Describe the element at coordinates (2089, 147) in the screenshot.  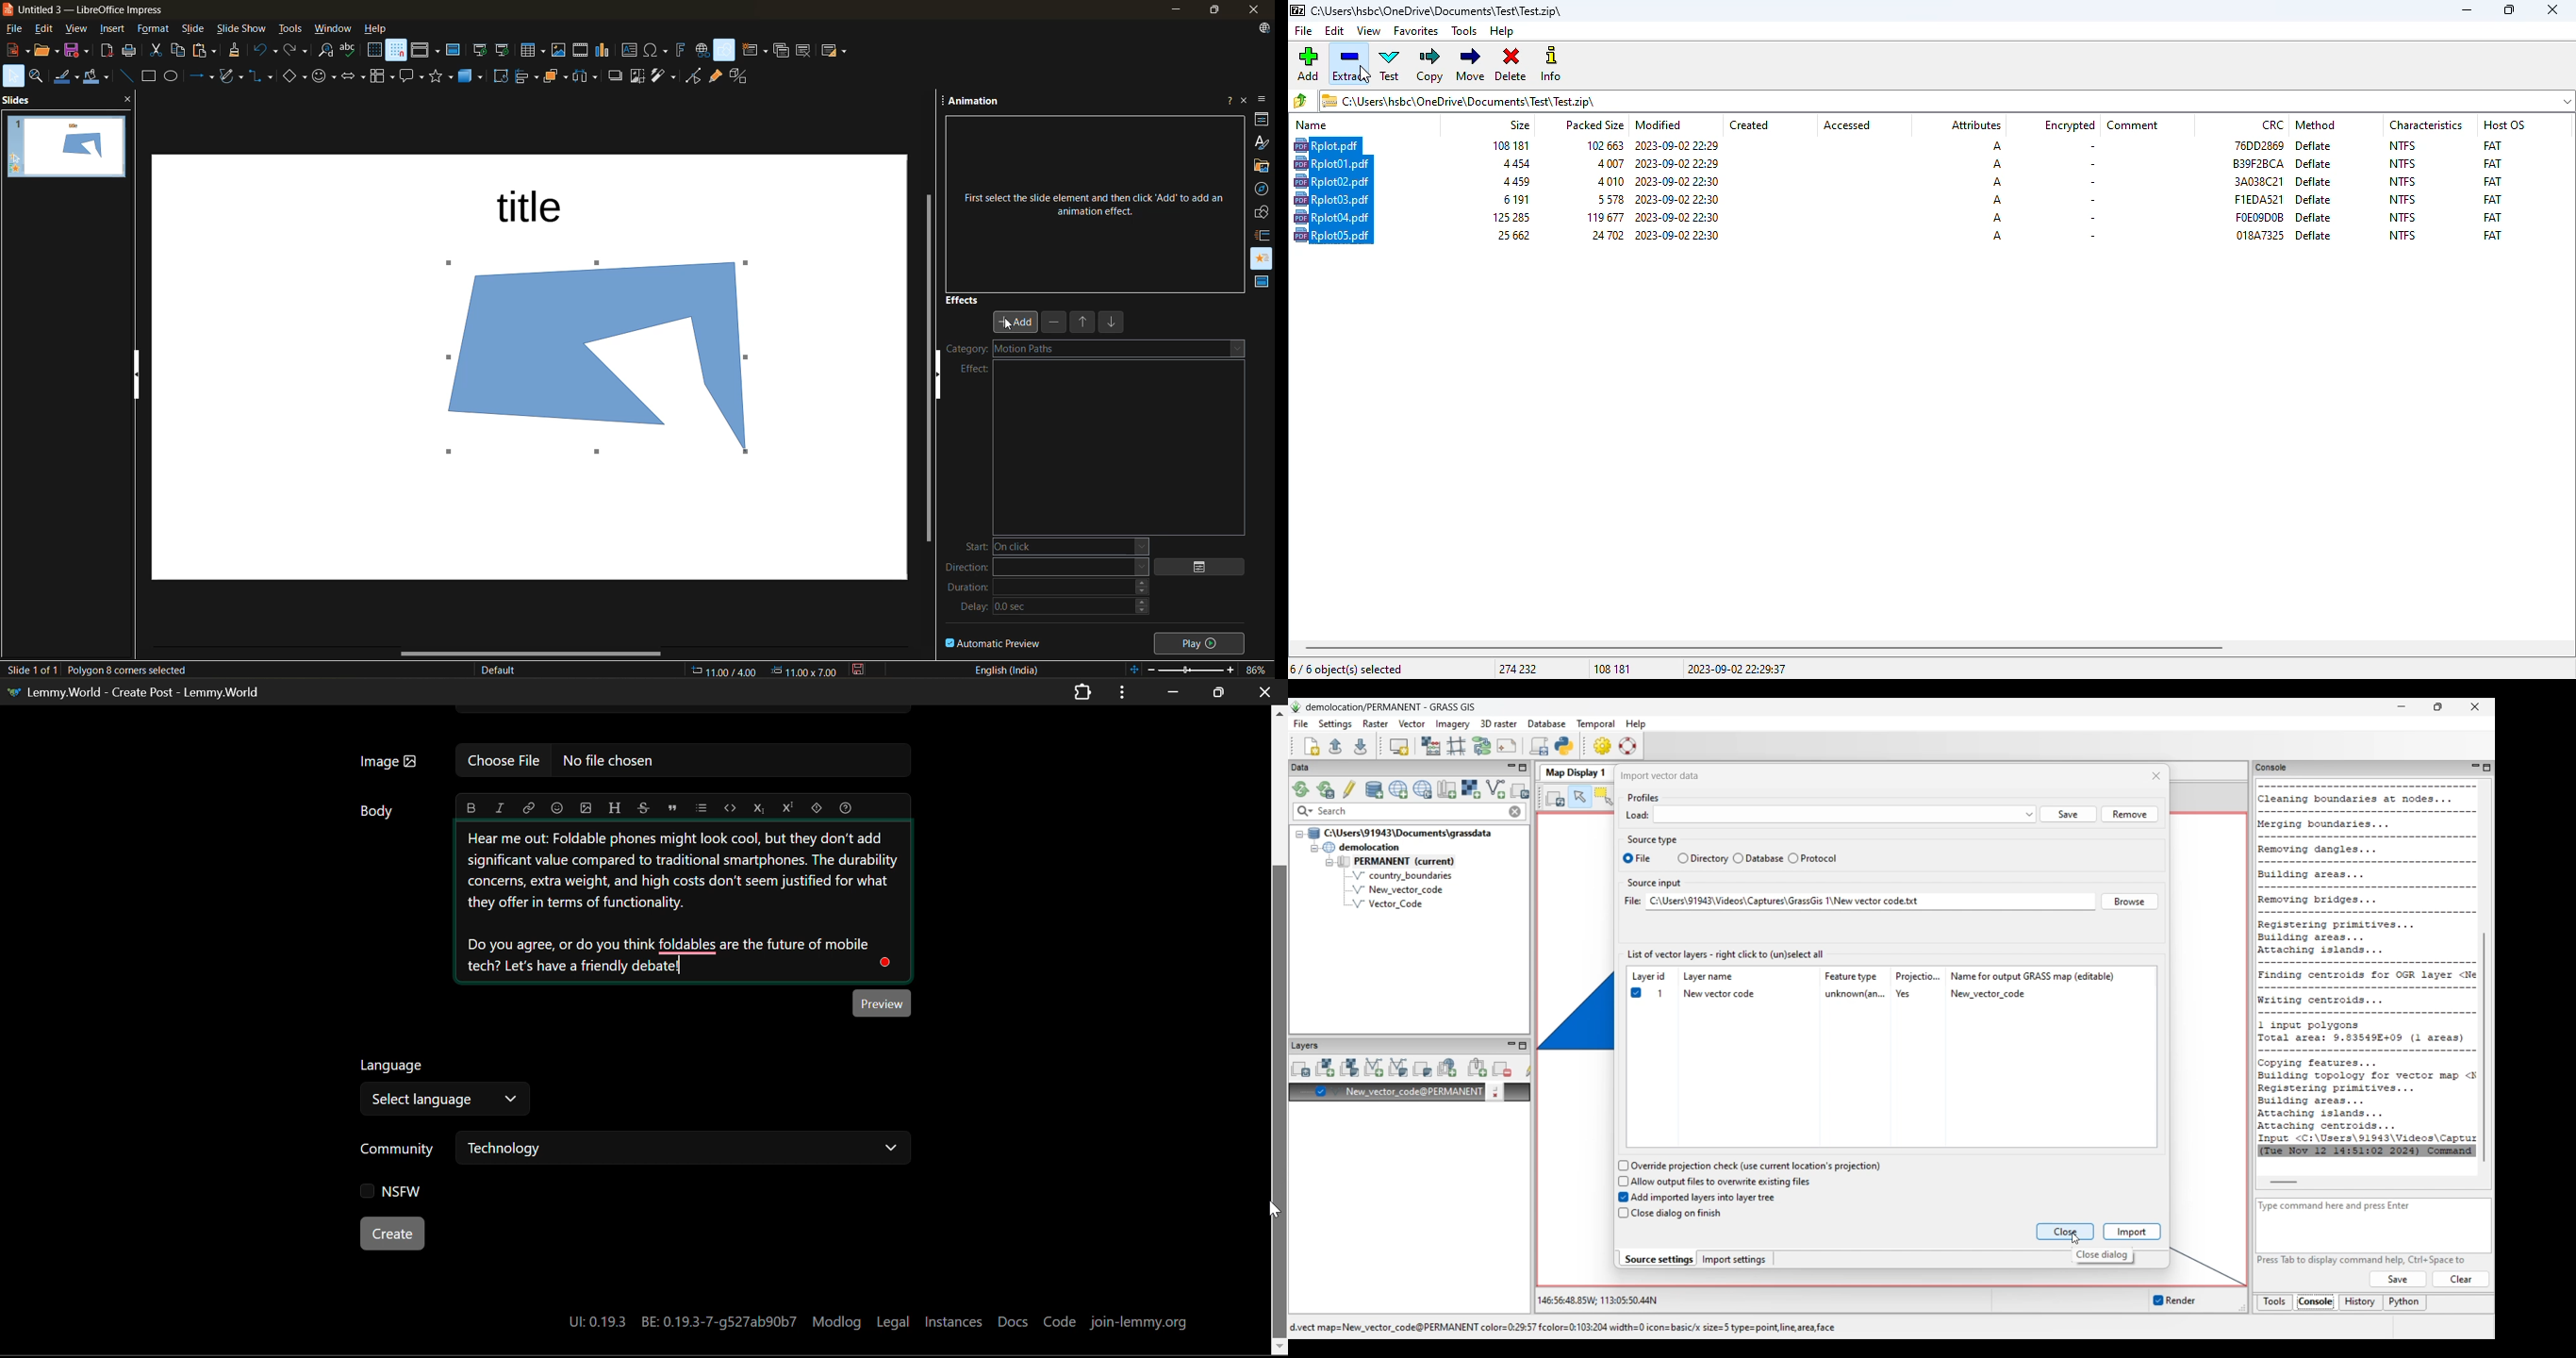
I see `-` at that location.